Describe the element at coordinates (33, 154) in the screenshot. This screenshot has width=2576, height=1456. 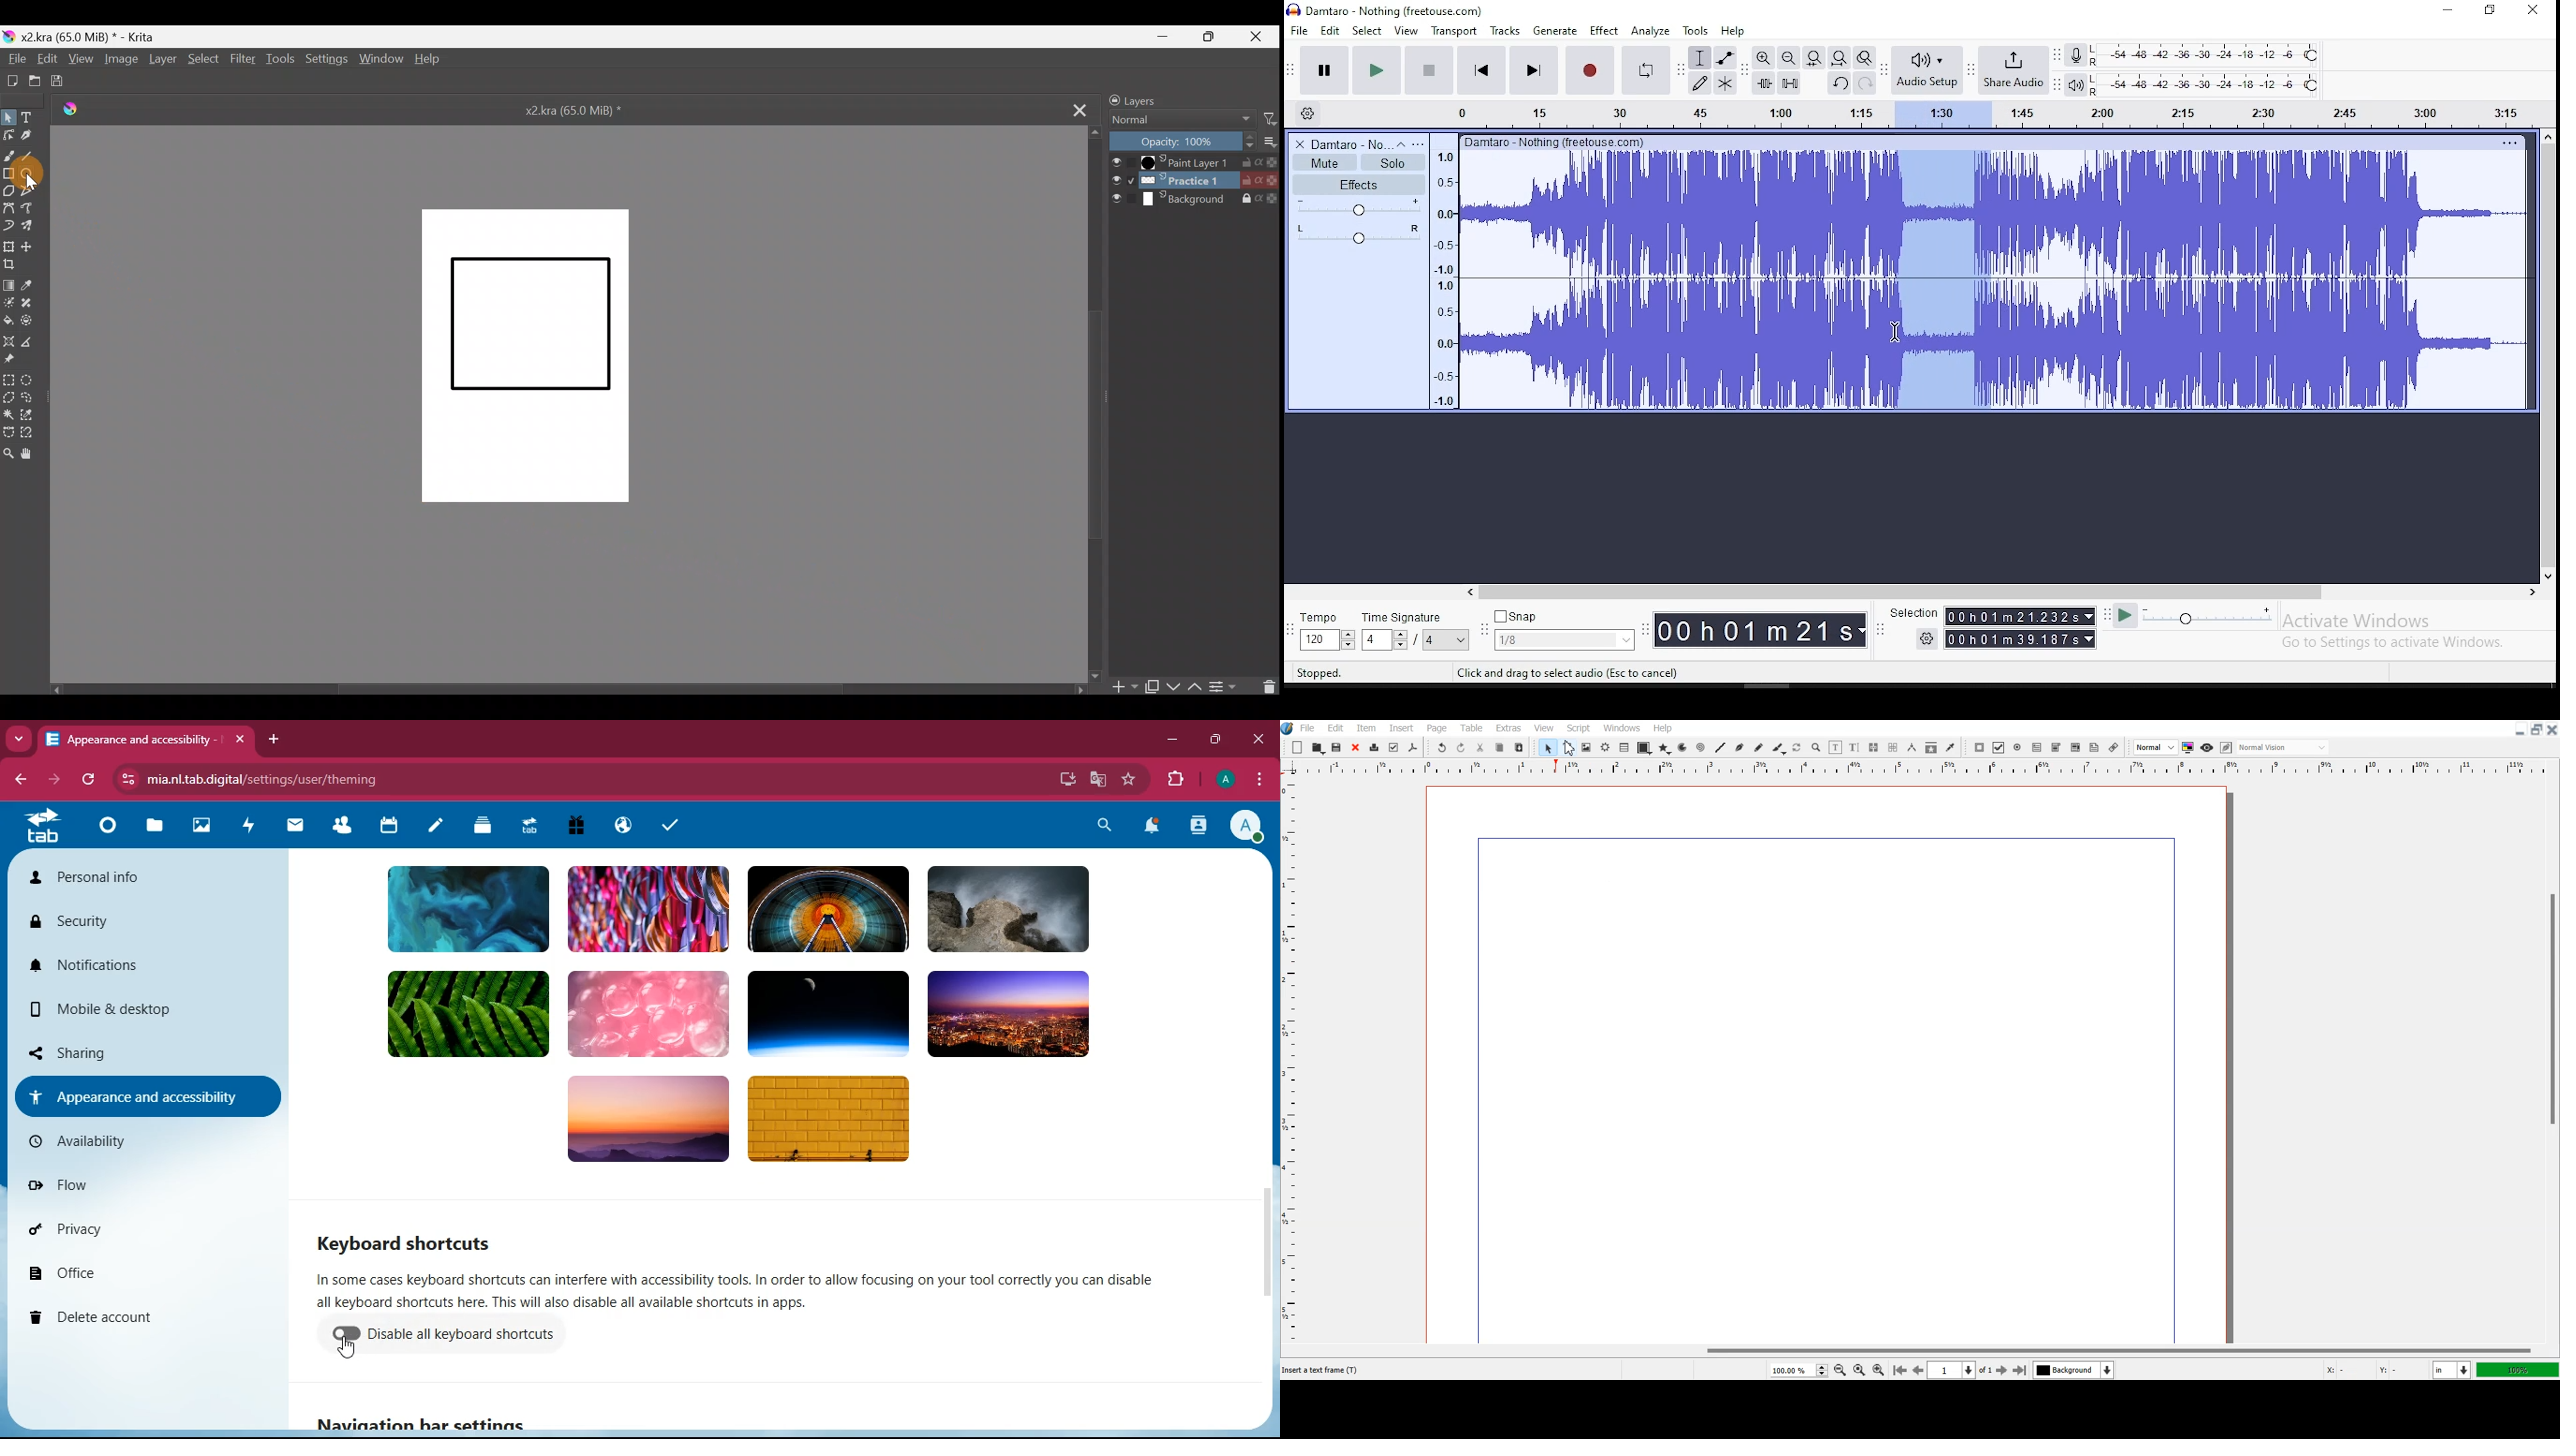
I see `Line tool` at that location.